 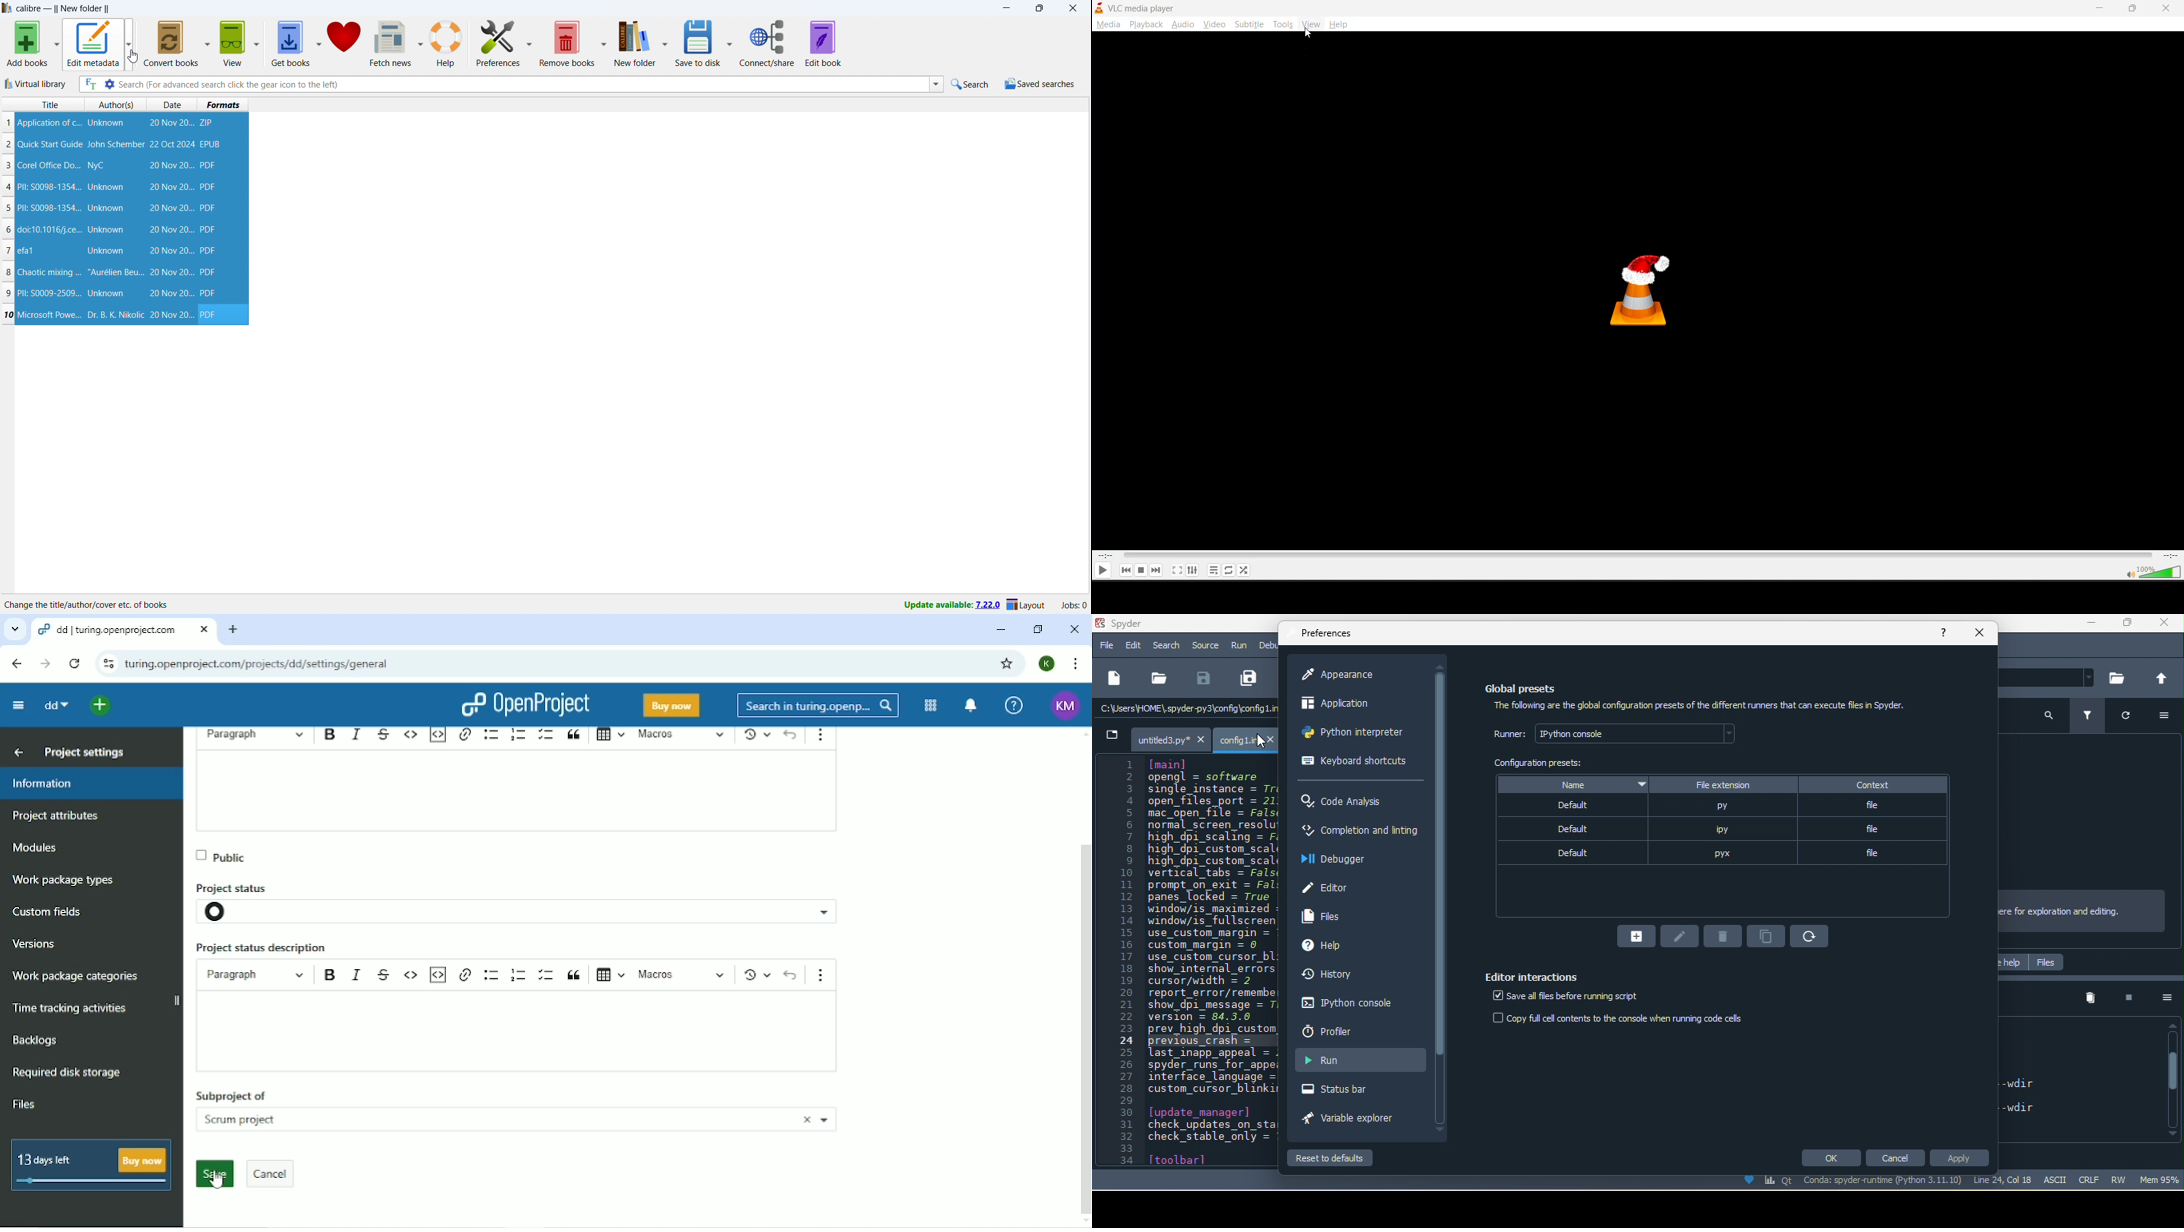 What do you see at coordinates (1007, 664) in the screenshot?
I see `Bookmark this tab` at bounding box center [1007, 664].